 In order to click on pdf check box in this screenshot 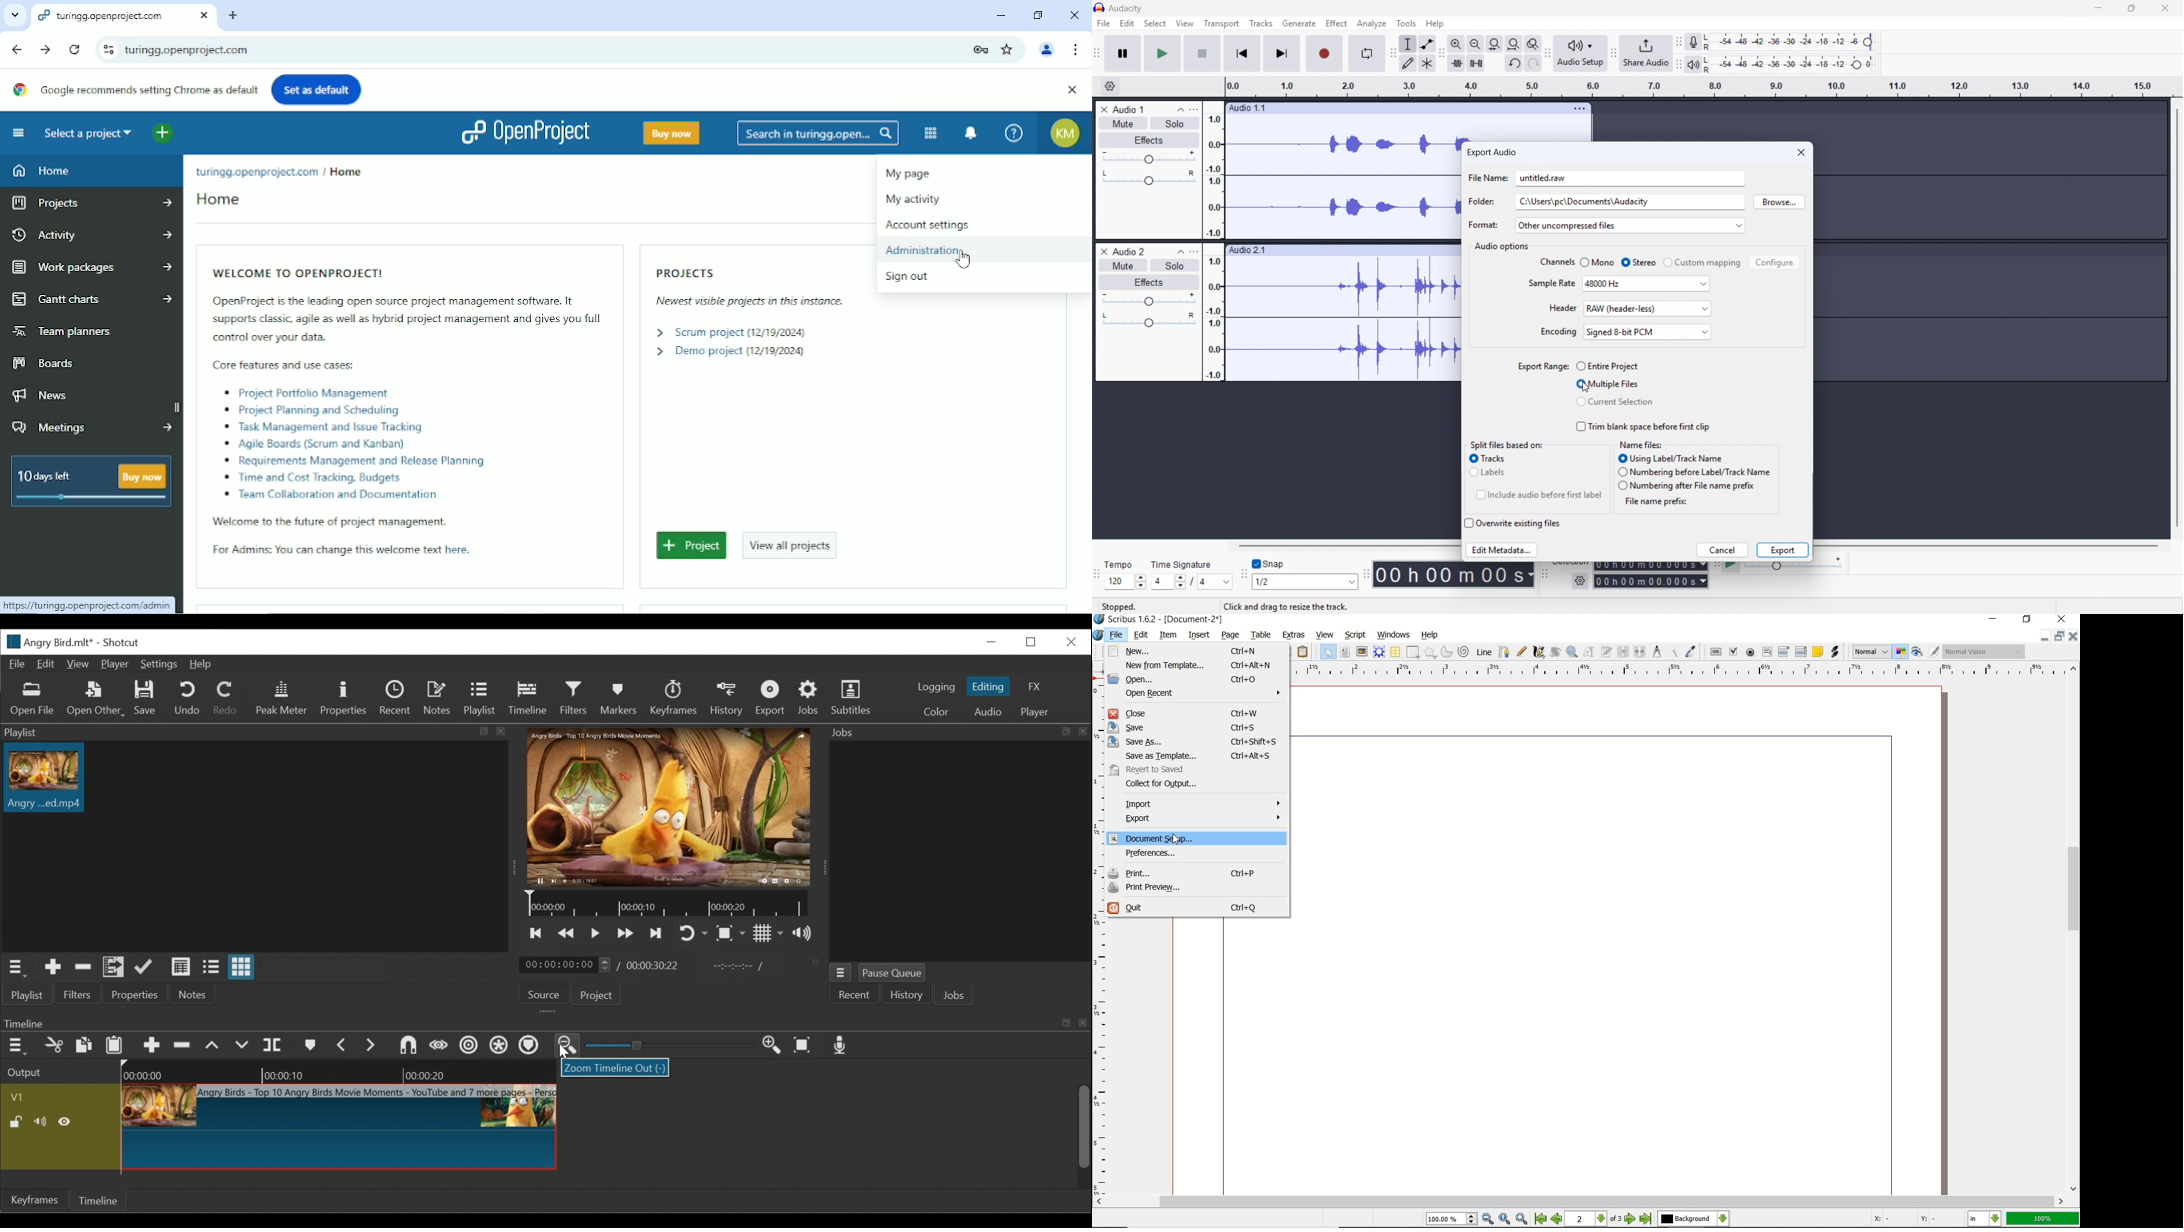, I will do `click(1734, 653)`.